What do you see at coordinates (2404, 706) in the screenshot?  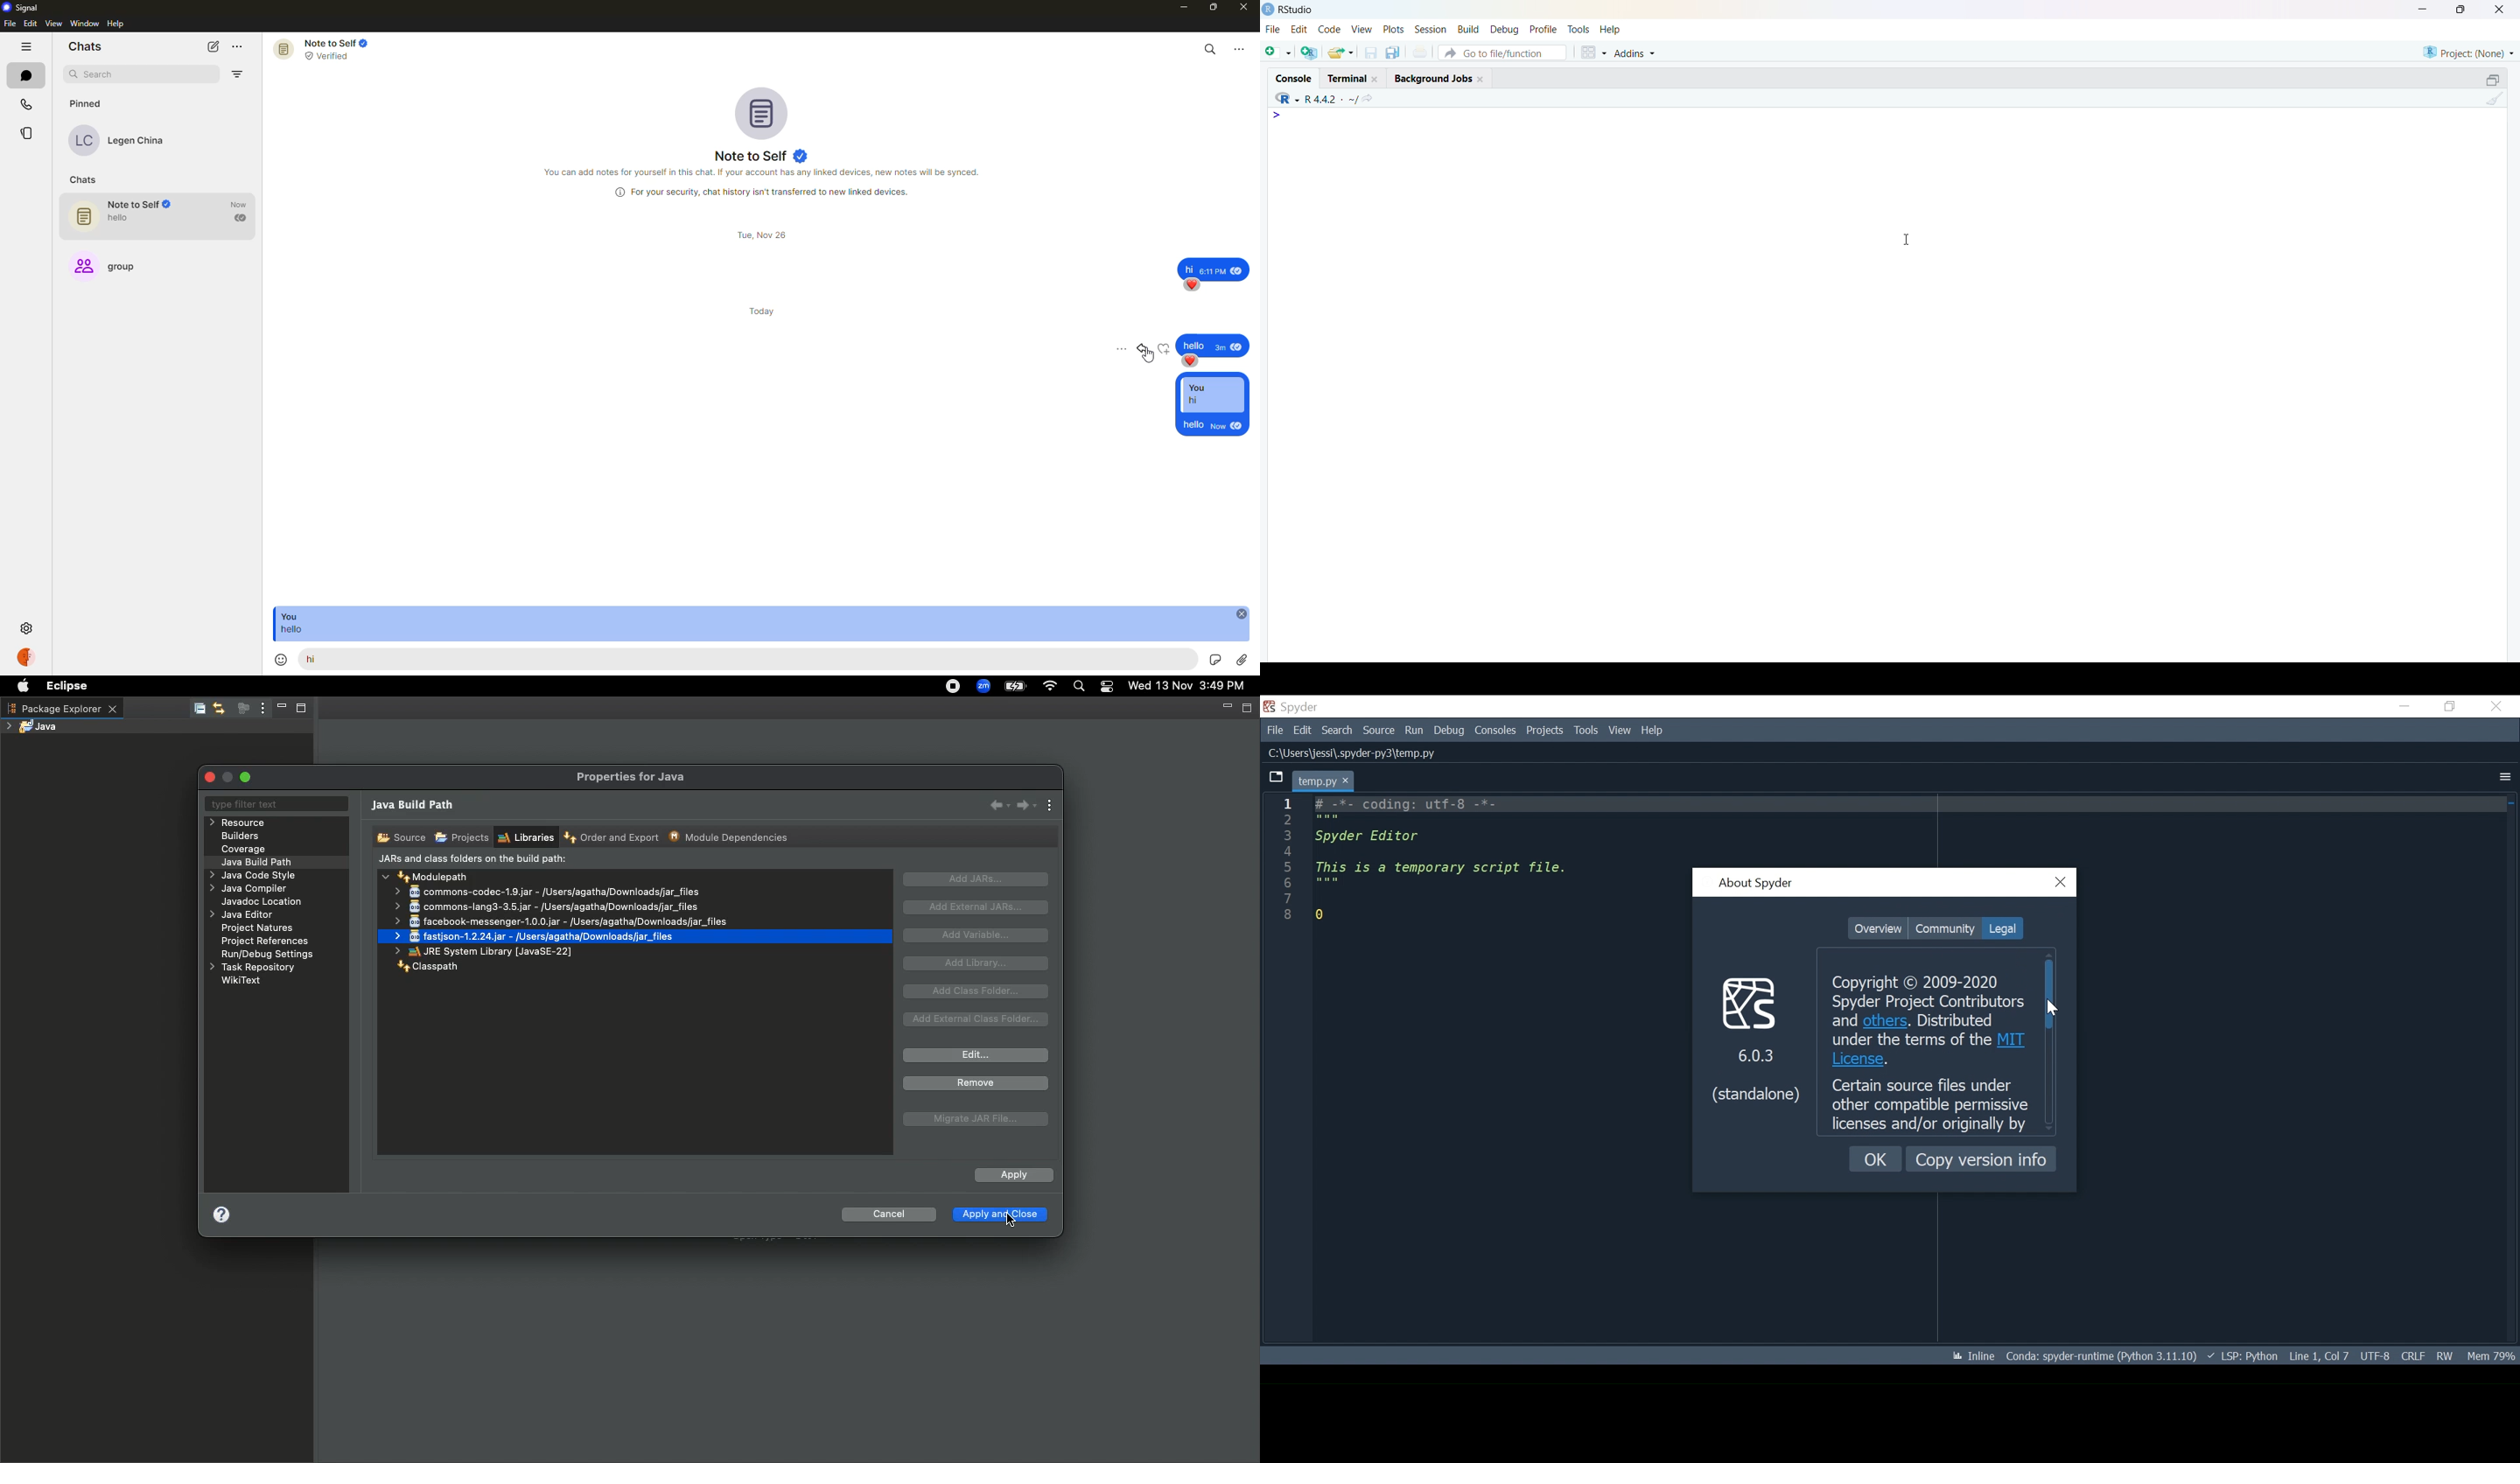 I see `Minimize` at bounding box center [2404, 706].